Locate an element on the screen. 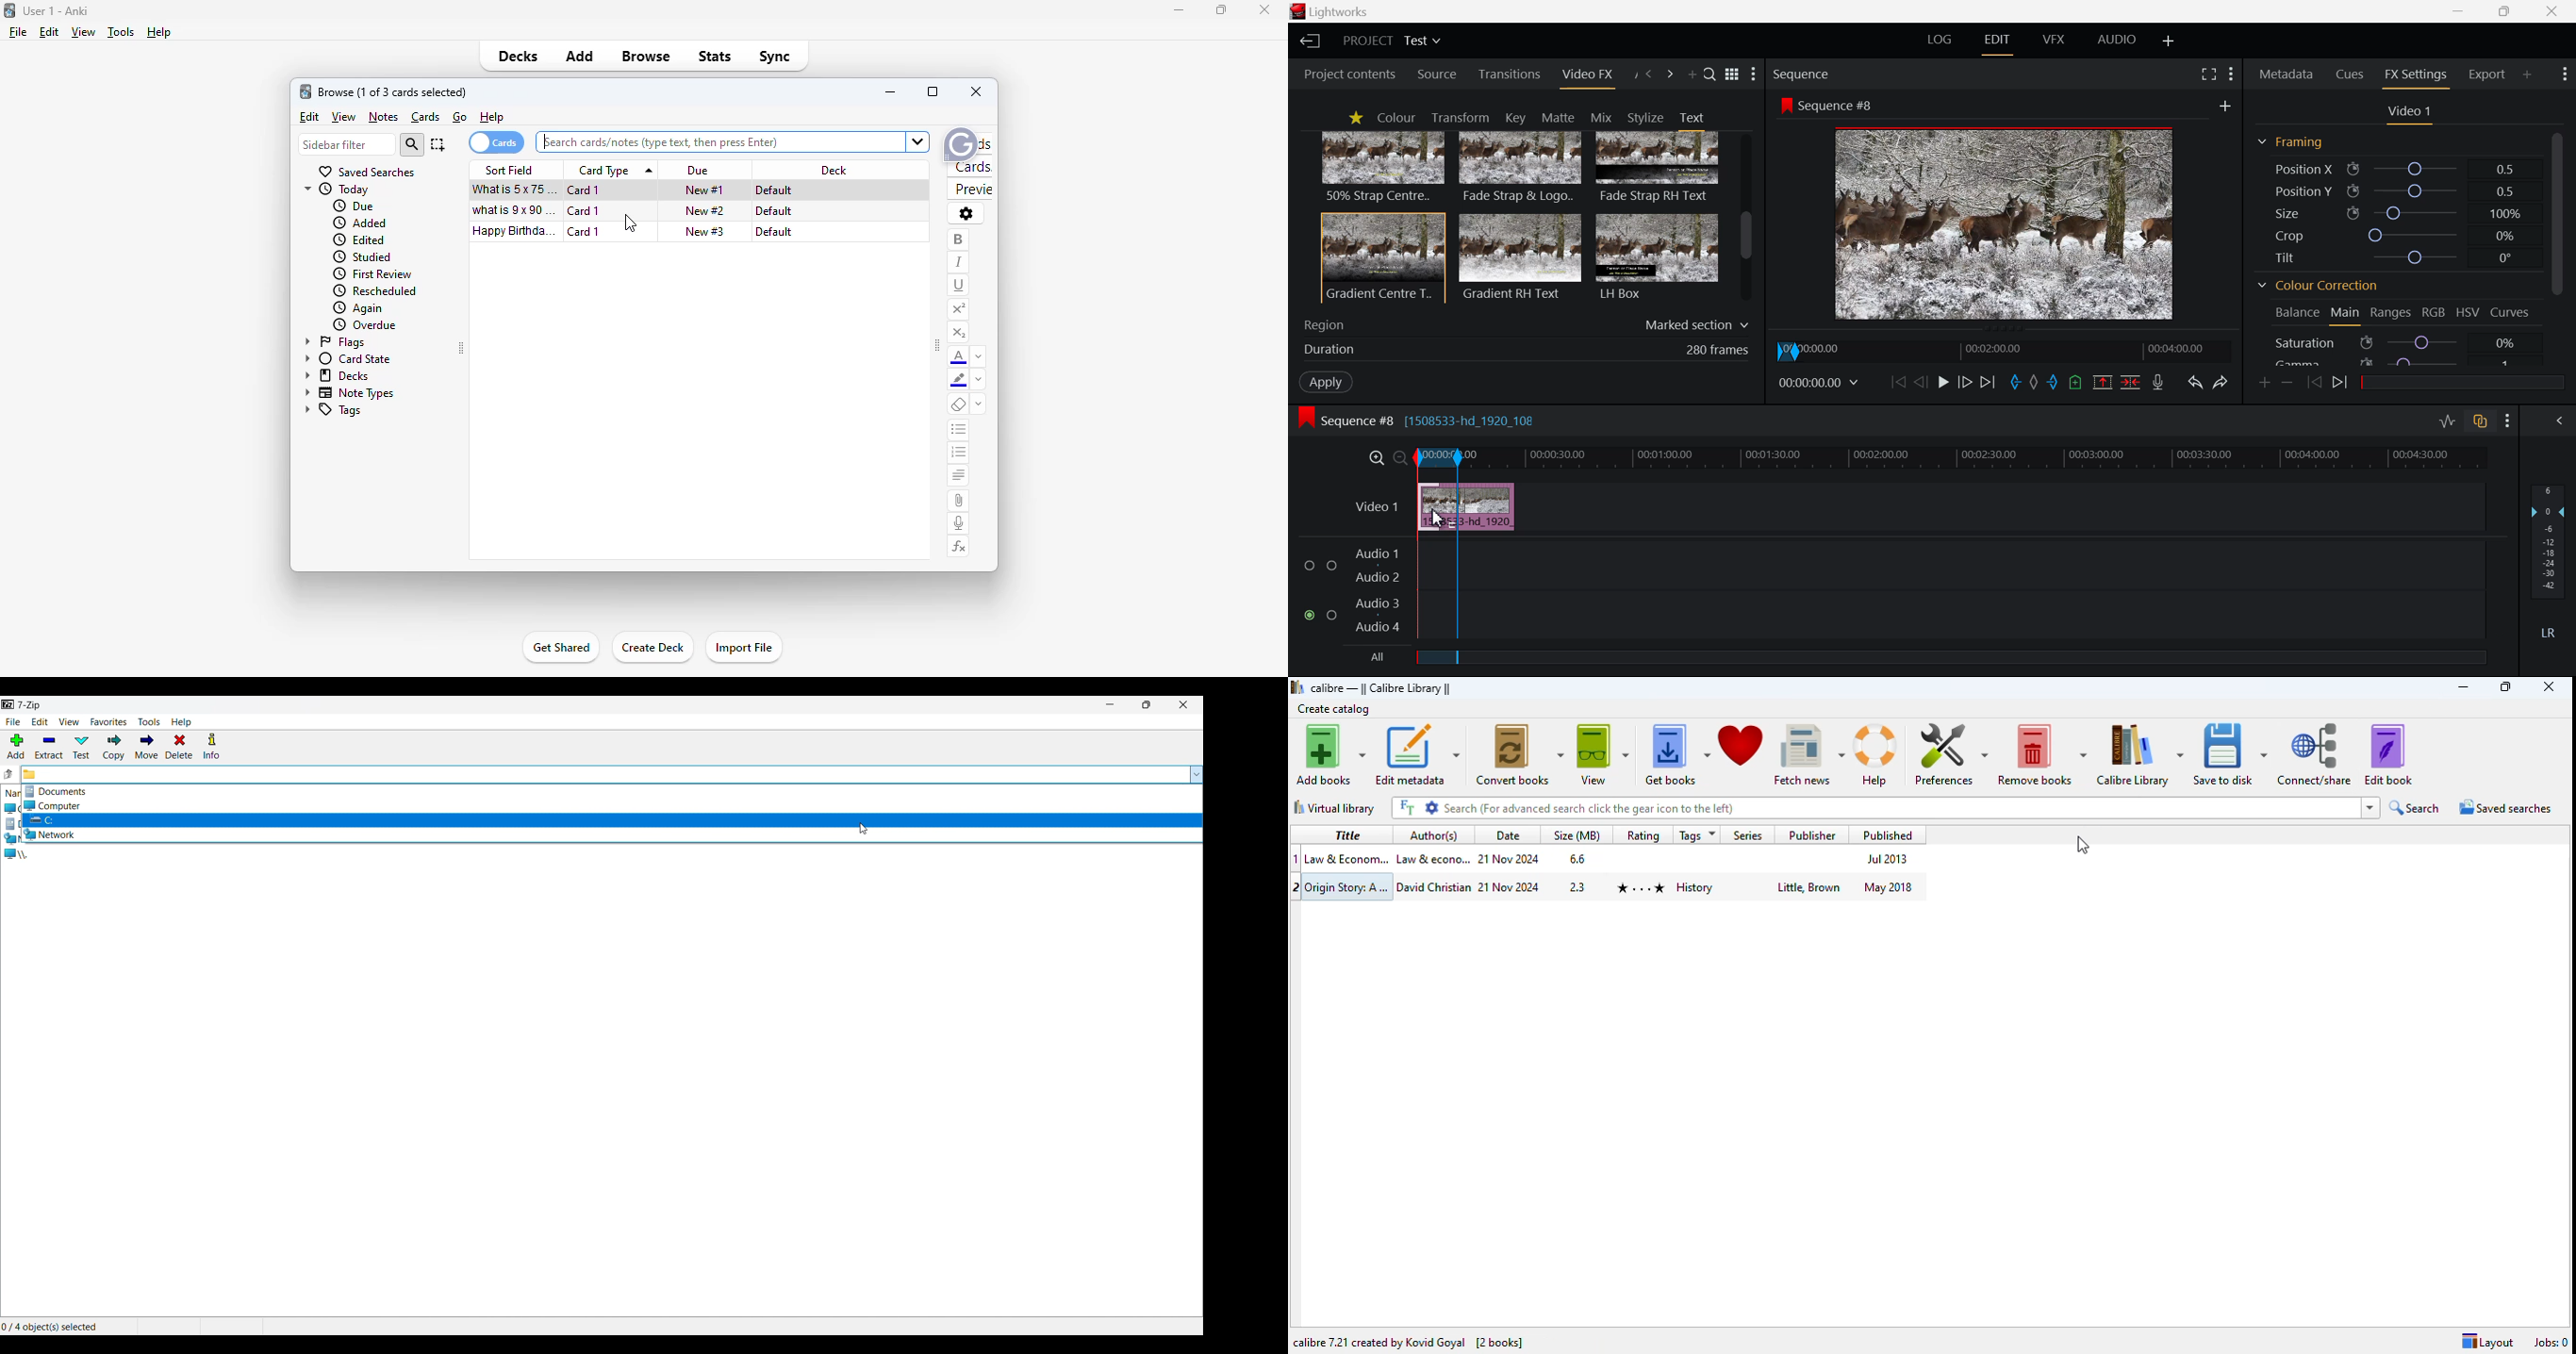 The width and height of the screenshot is (2576, 1372). Minimize is located at coordinates (2508, 12).